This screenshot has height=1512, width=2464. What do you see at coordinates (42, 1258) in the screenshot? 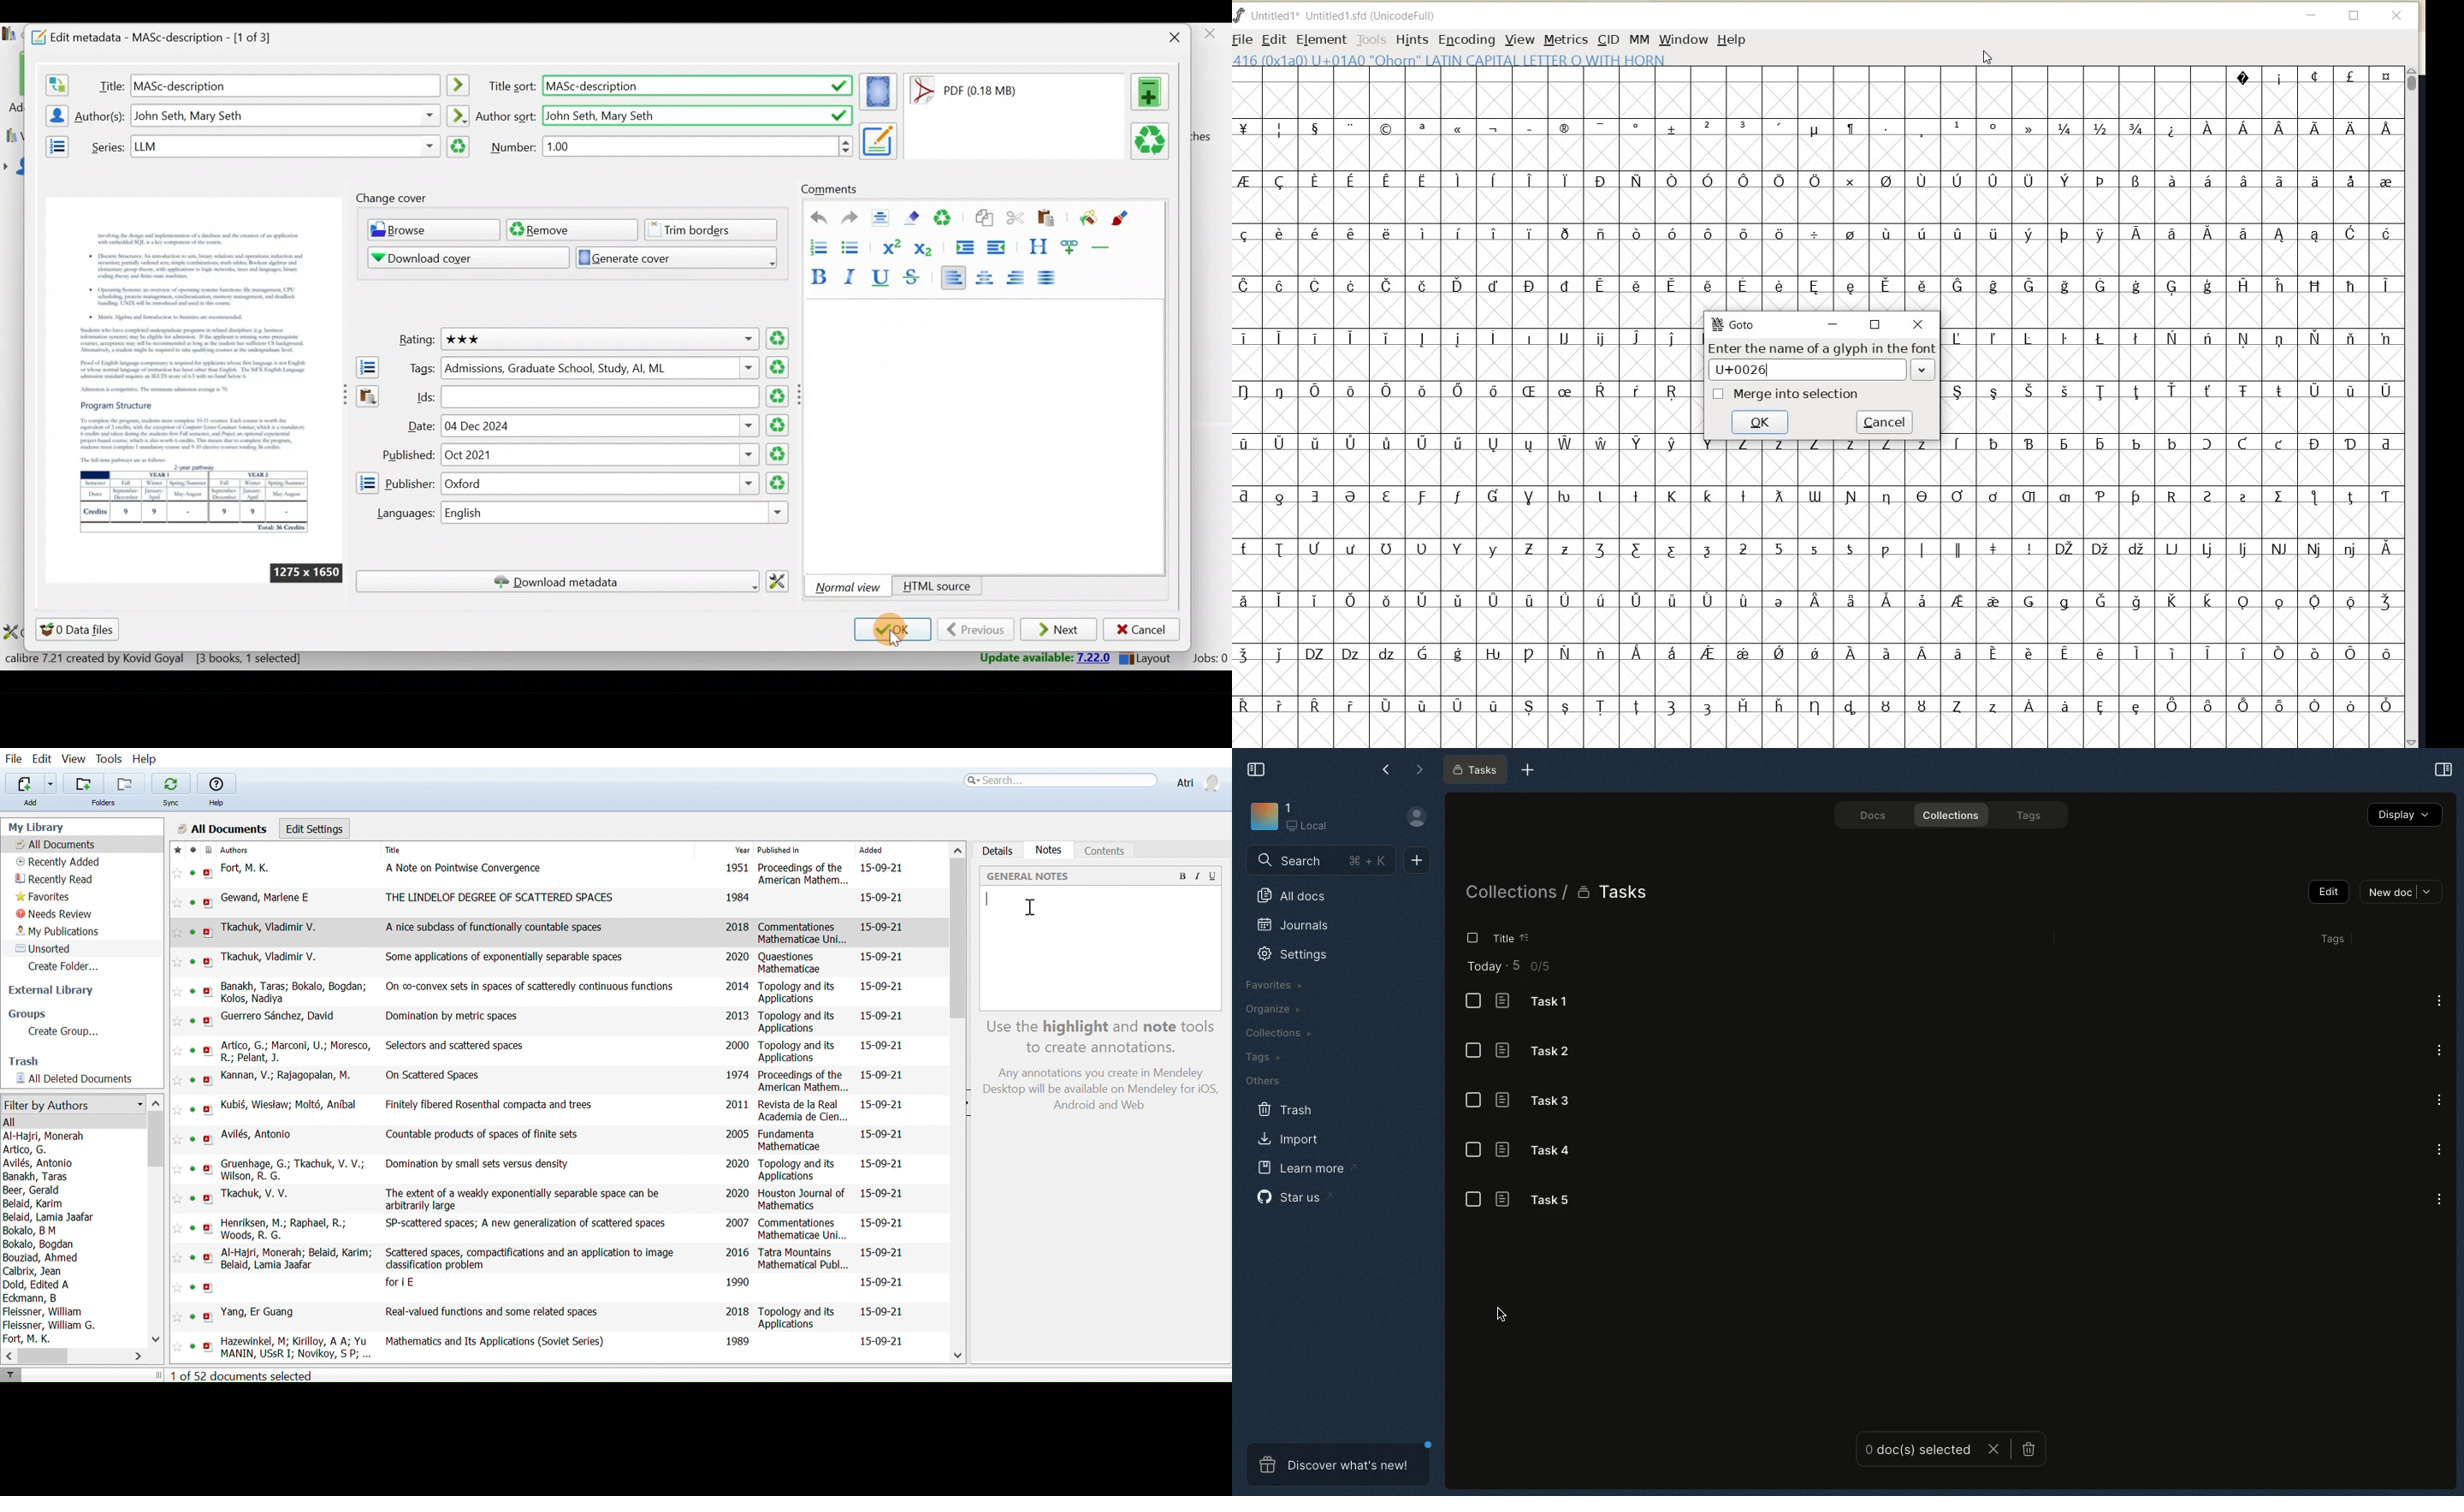
I see `Bouziad, Ahmed` at bounding box center [42, 1258].